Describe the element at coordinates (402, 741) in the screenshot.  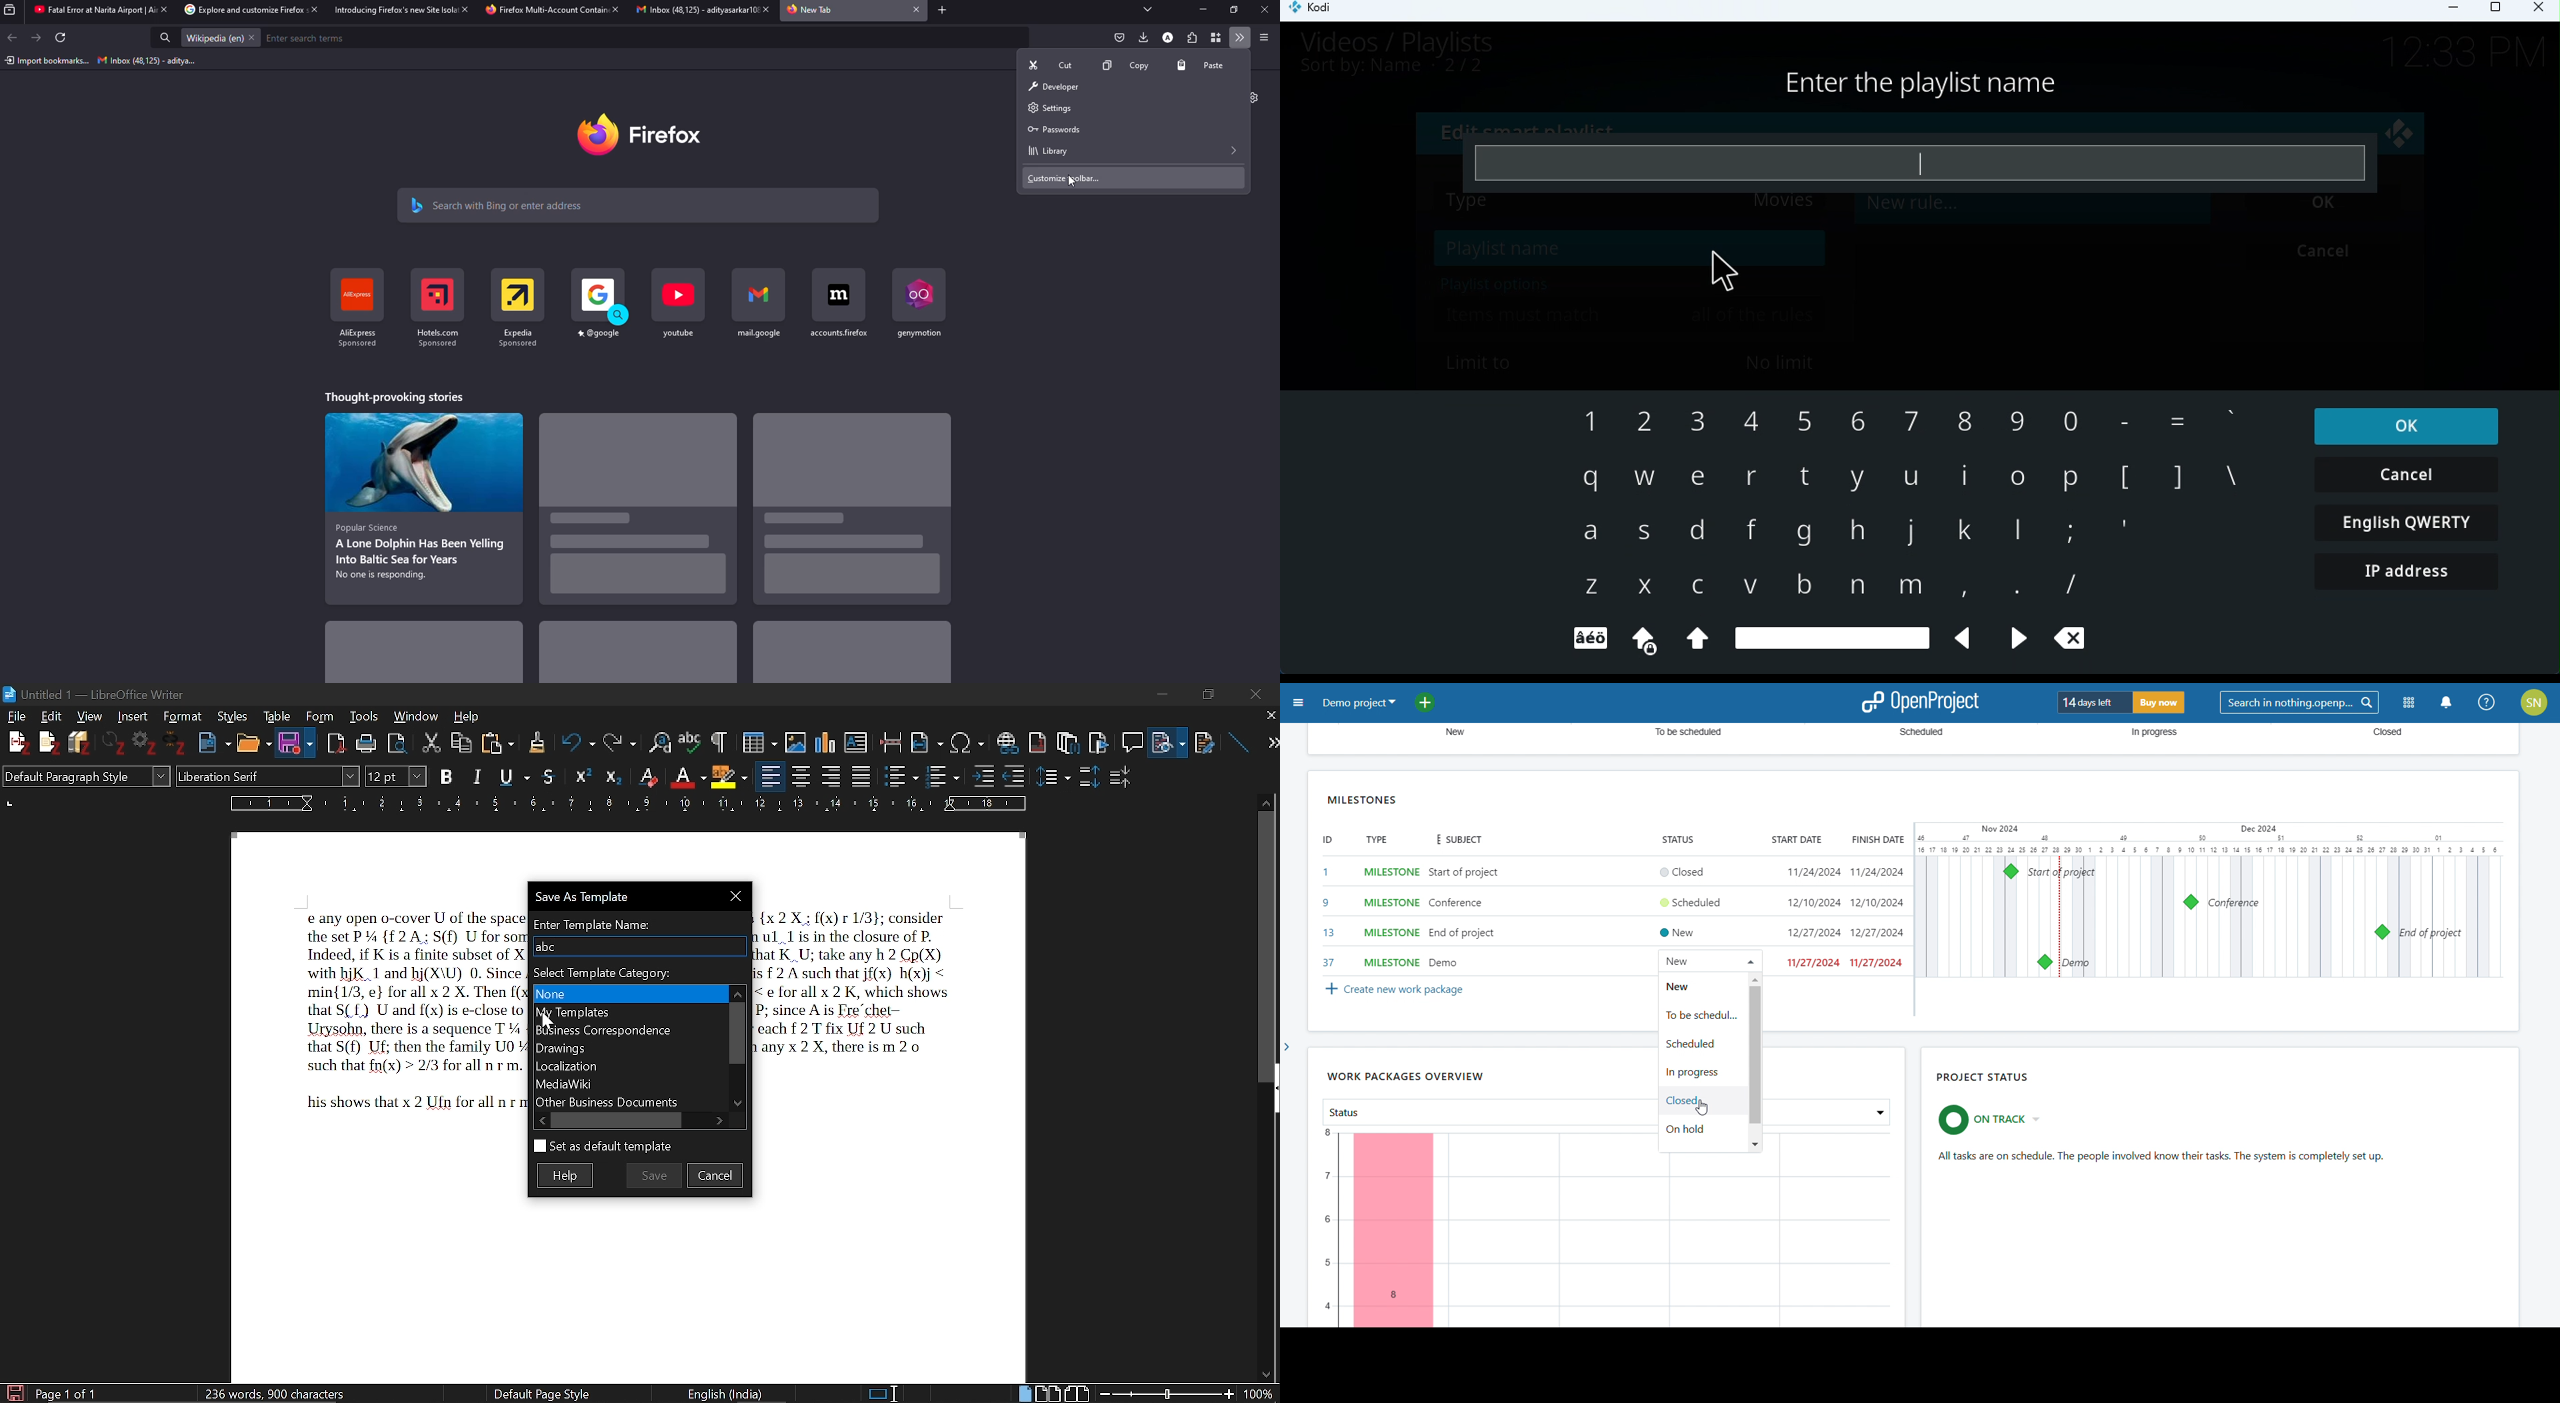
I see `Toggle print preview` at that location.